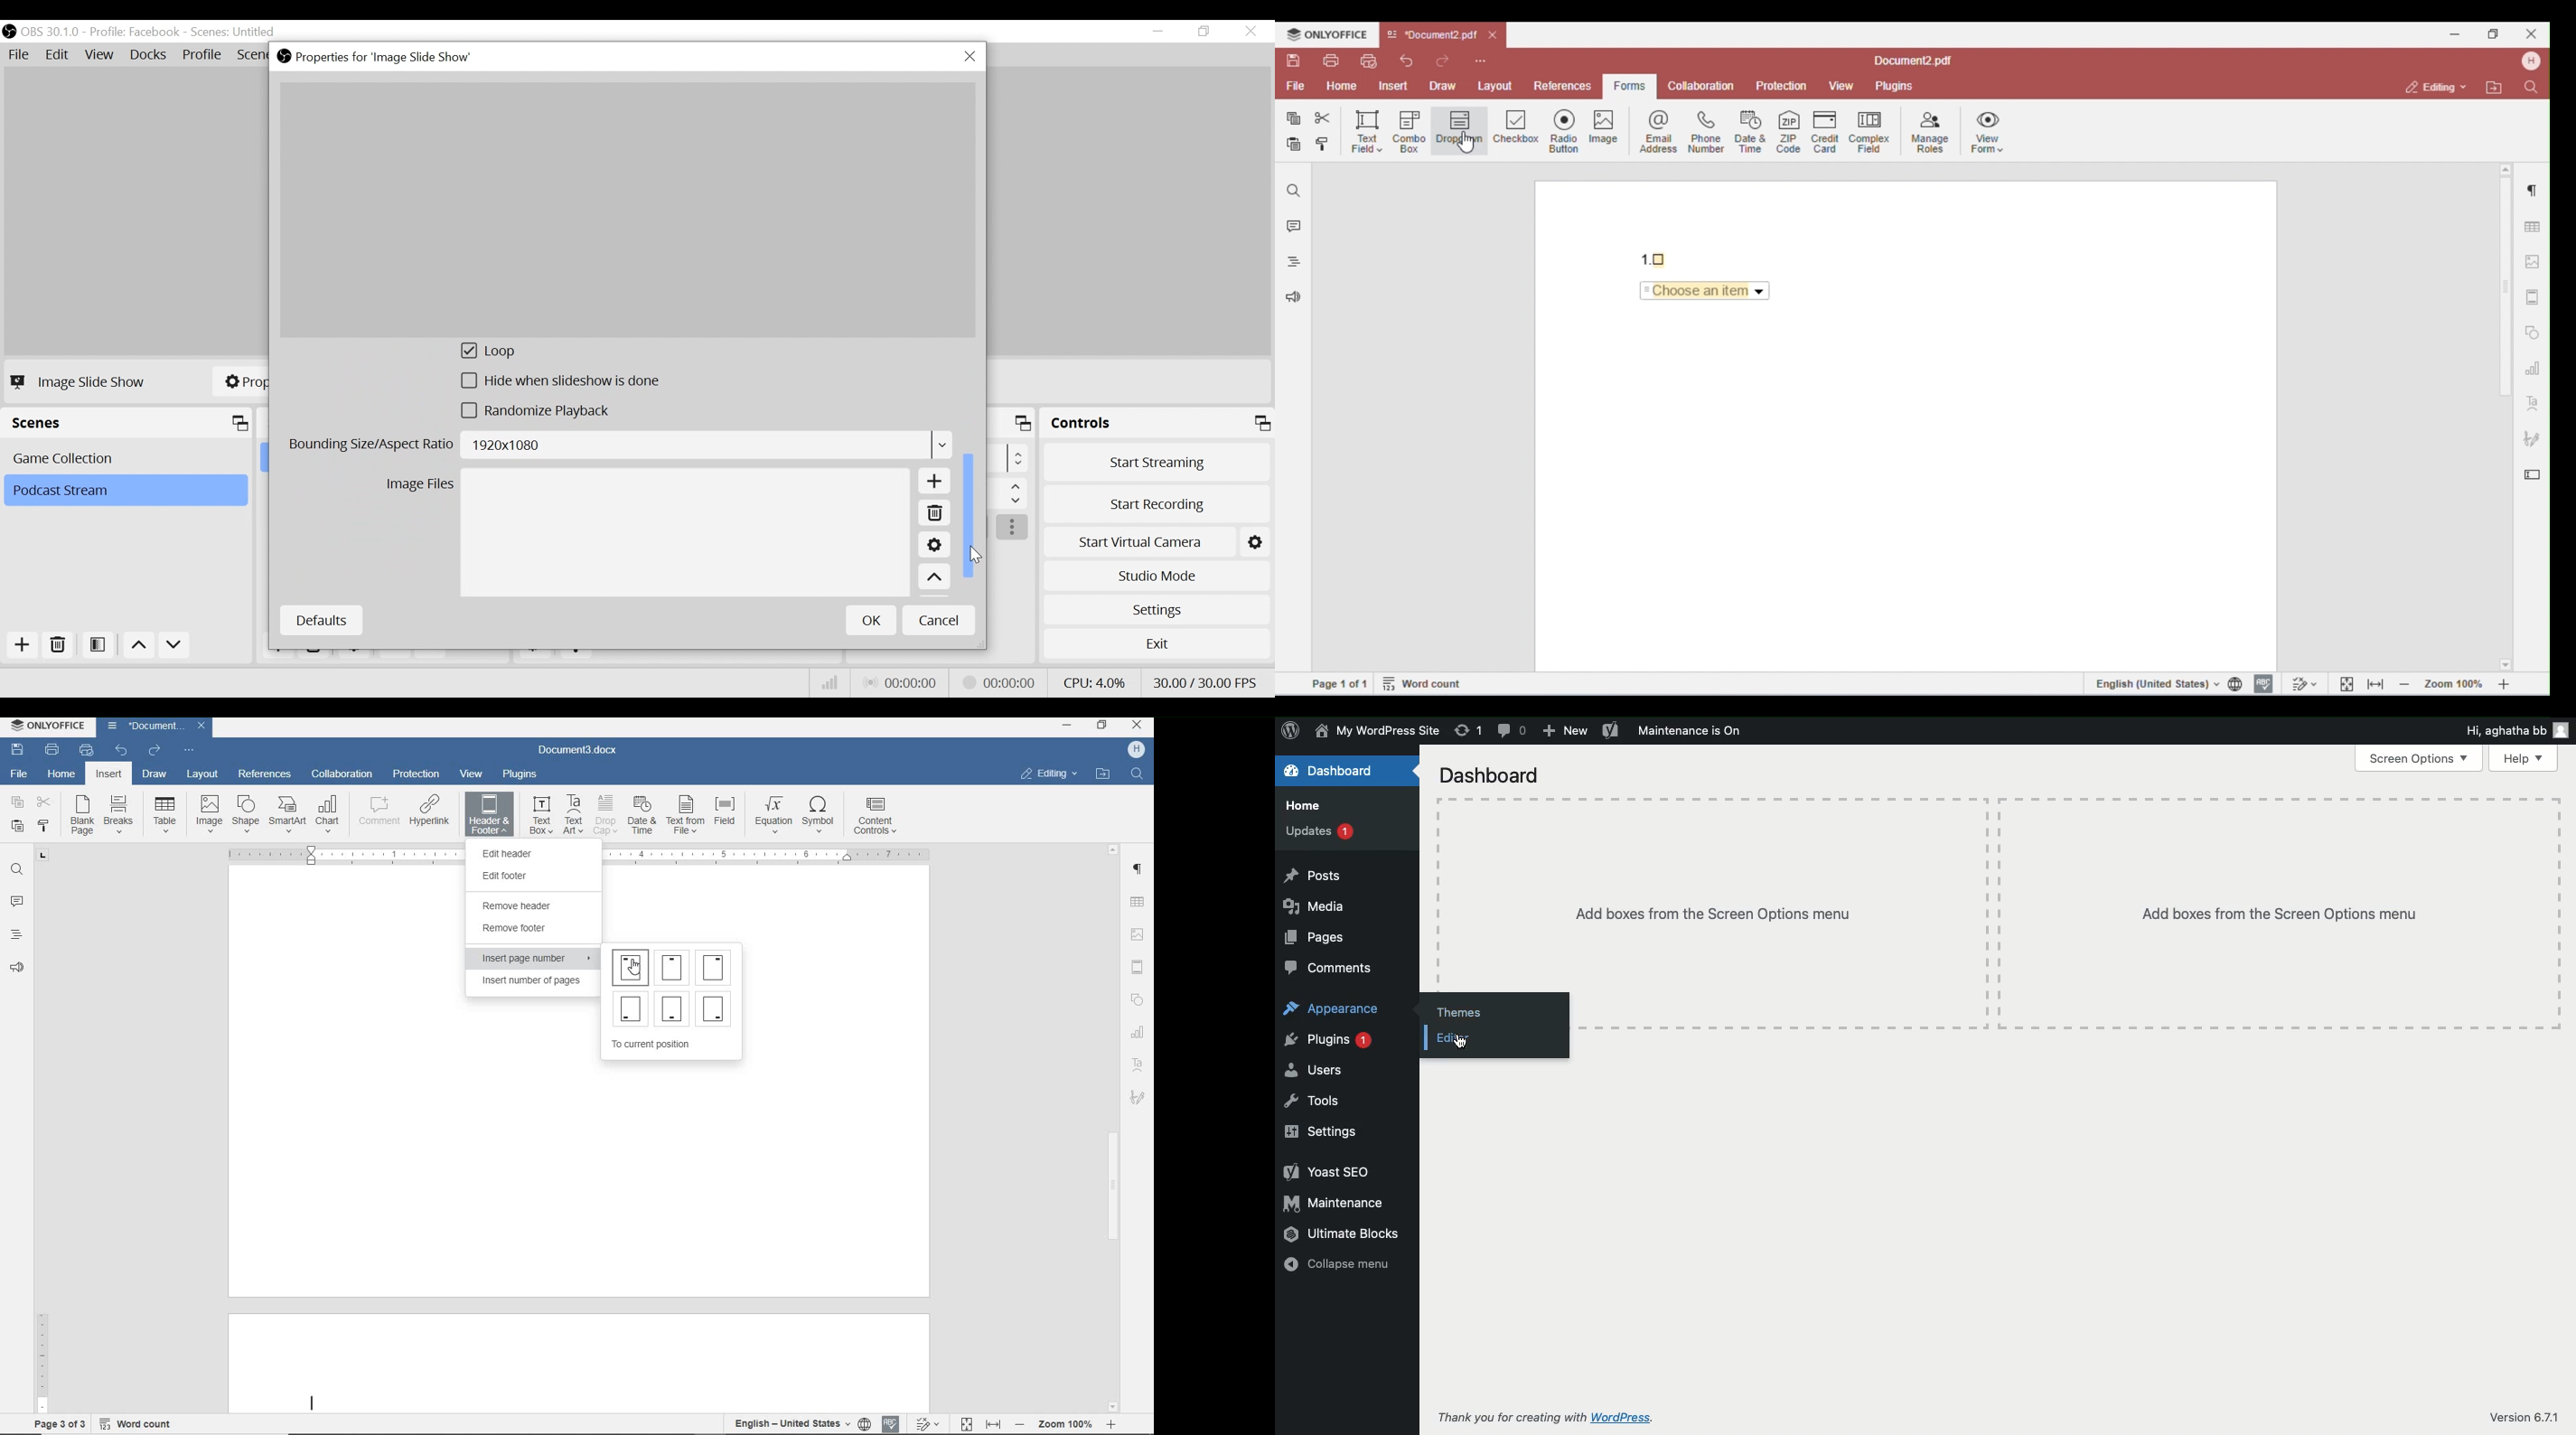 The height and width of the screenshot is (1456, 2576). I want to click on Scene , so click(125, 491).